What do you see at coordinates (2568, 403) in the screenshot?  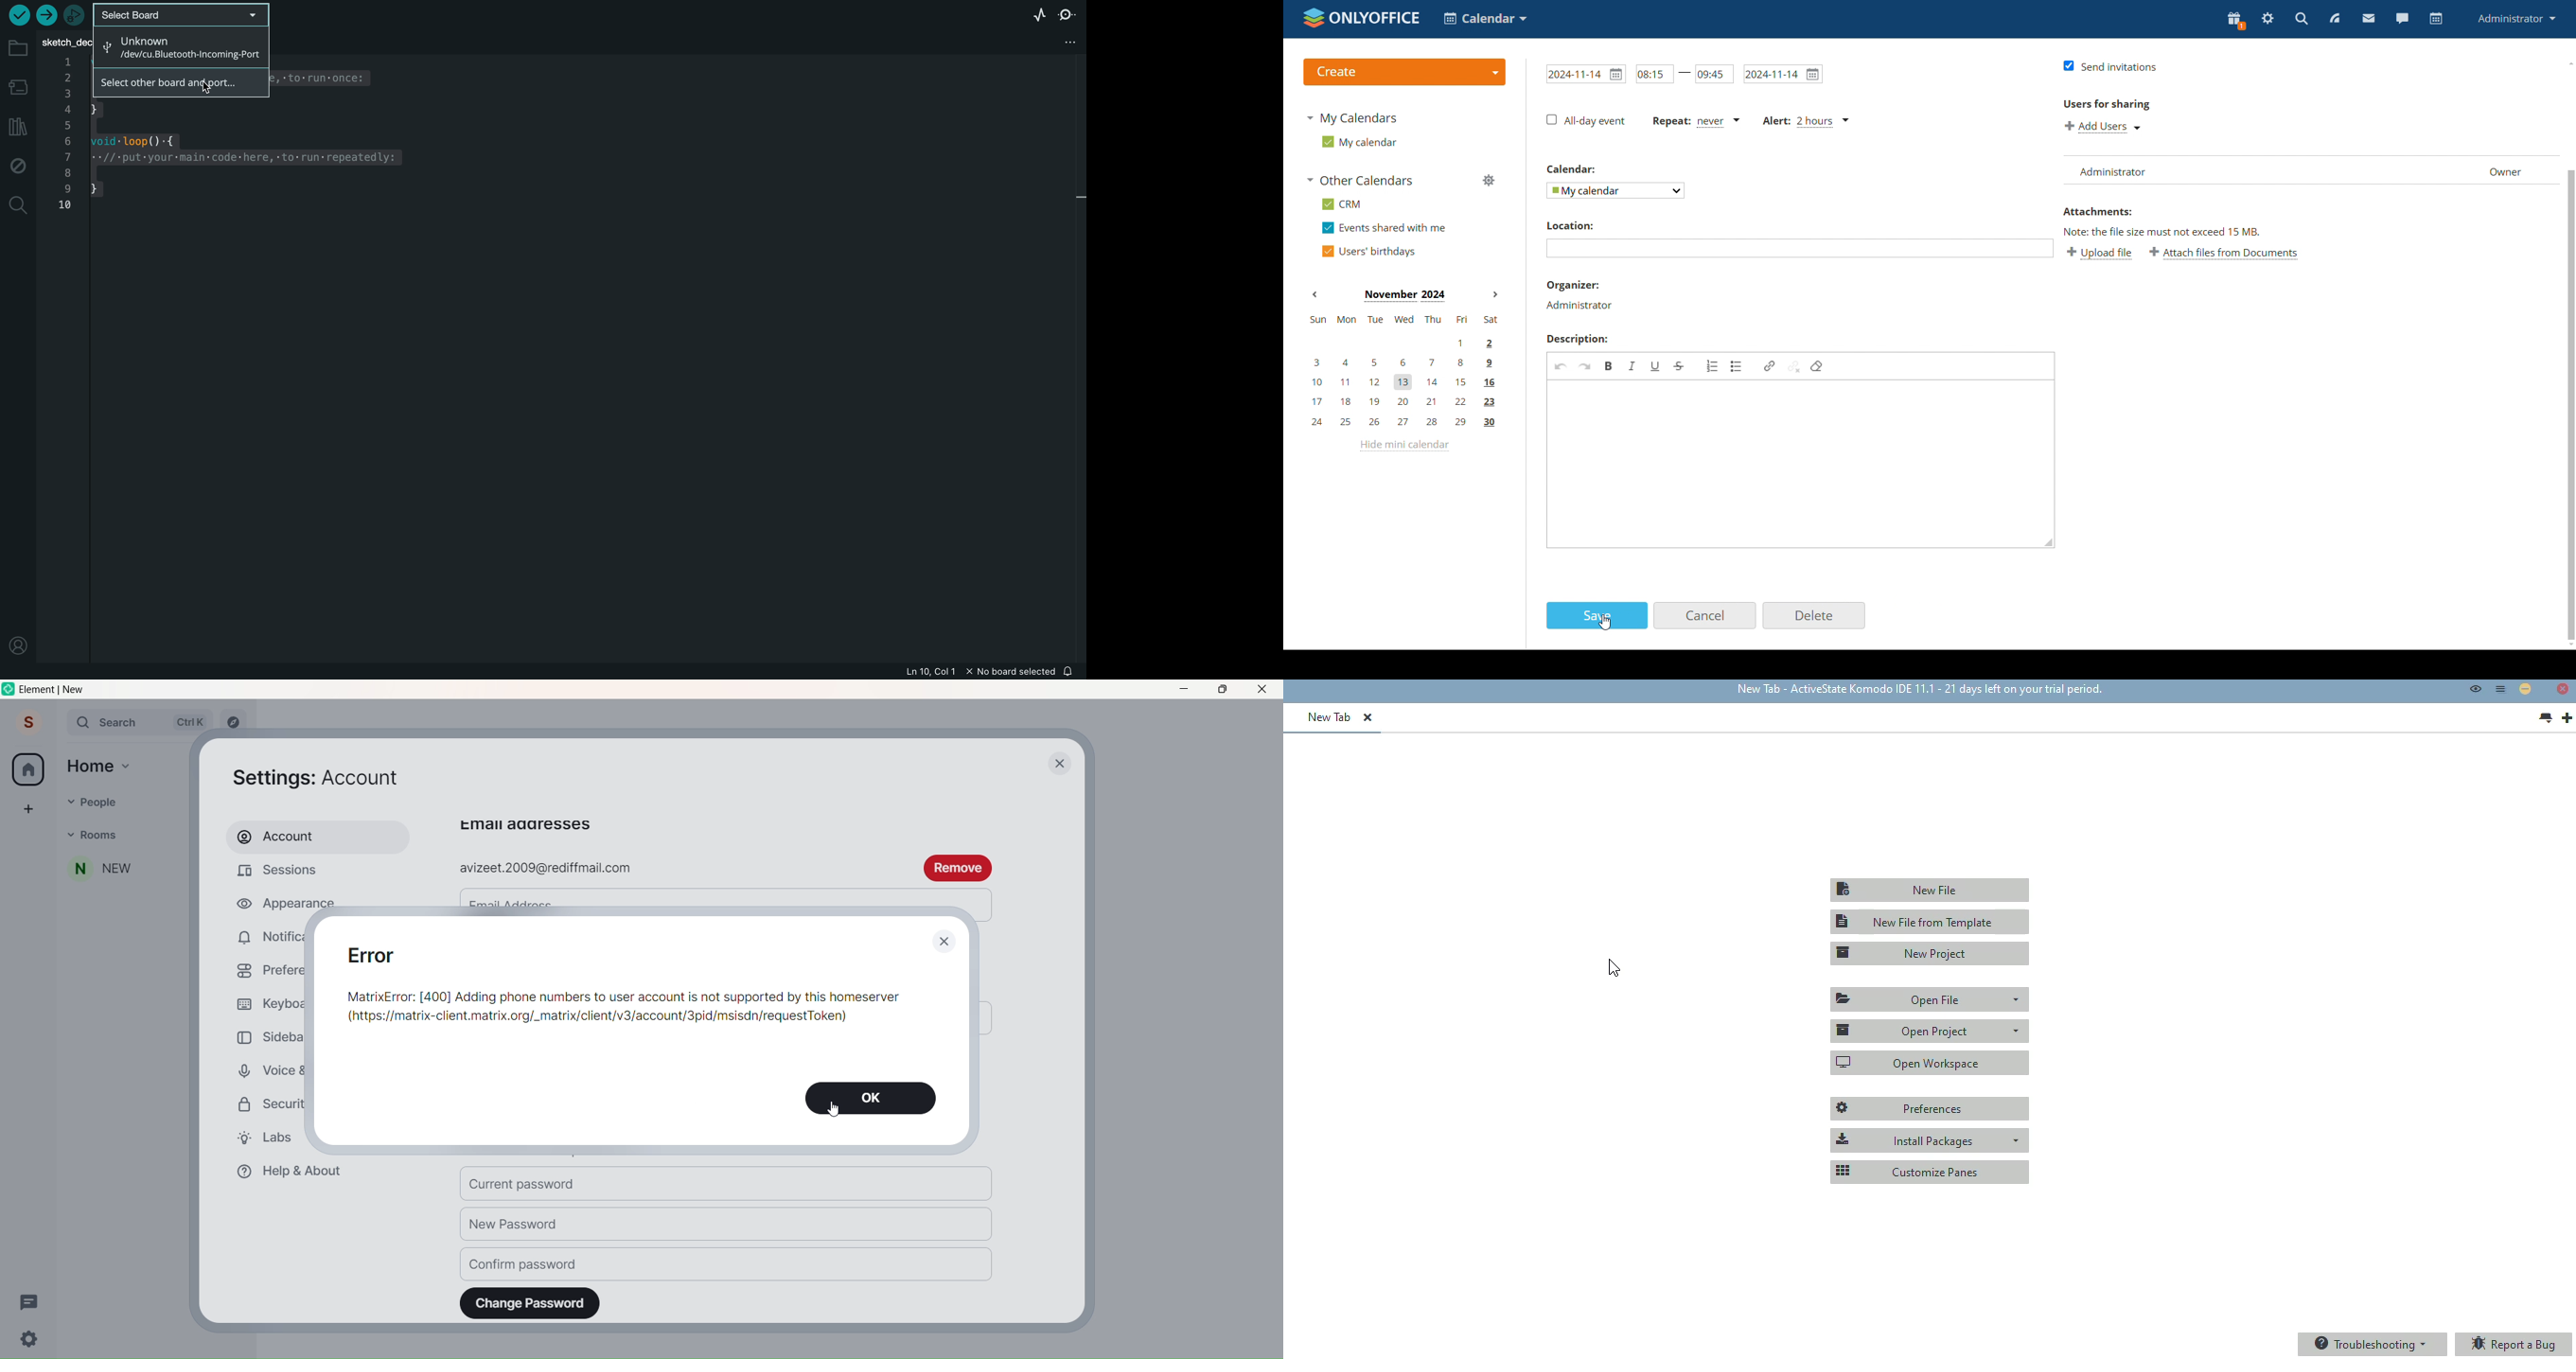 I see `scrollbar` at bounding box center [2568, 403].